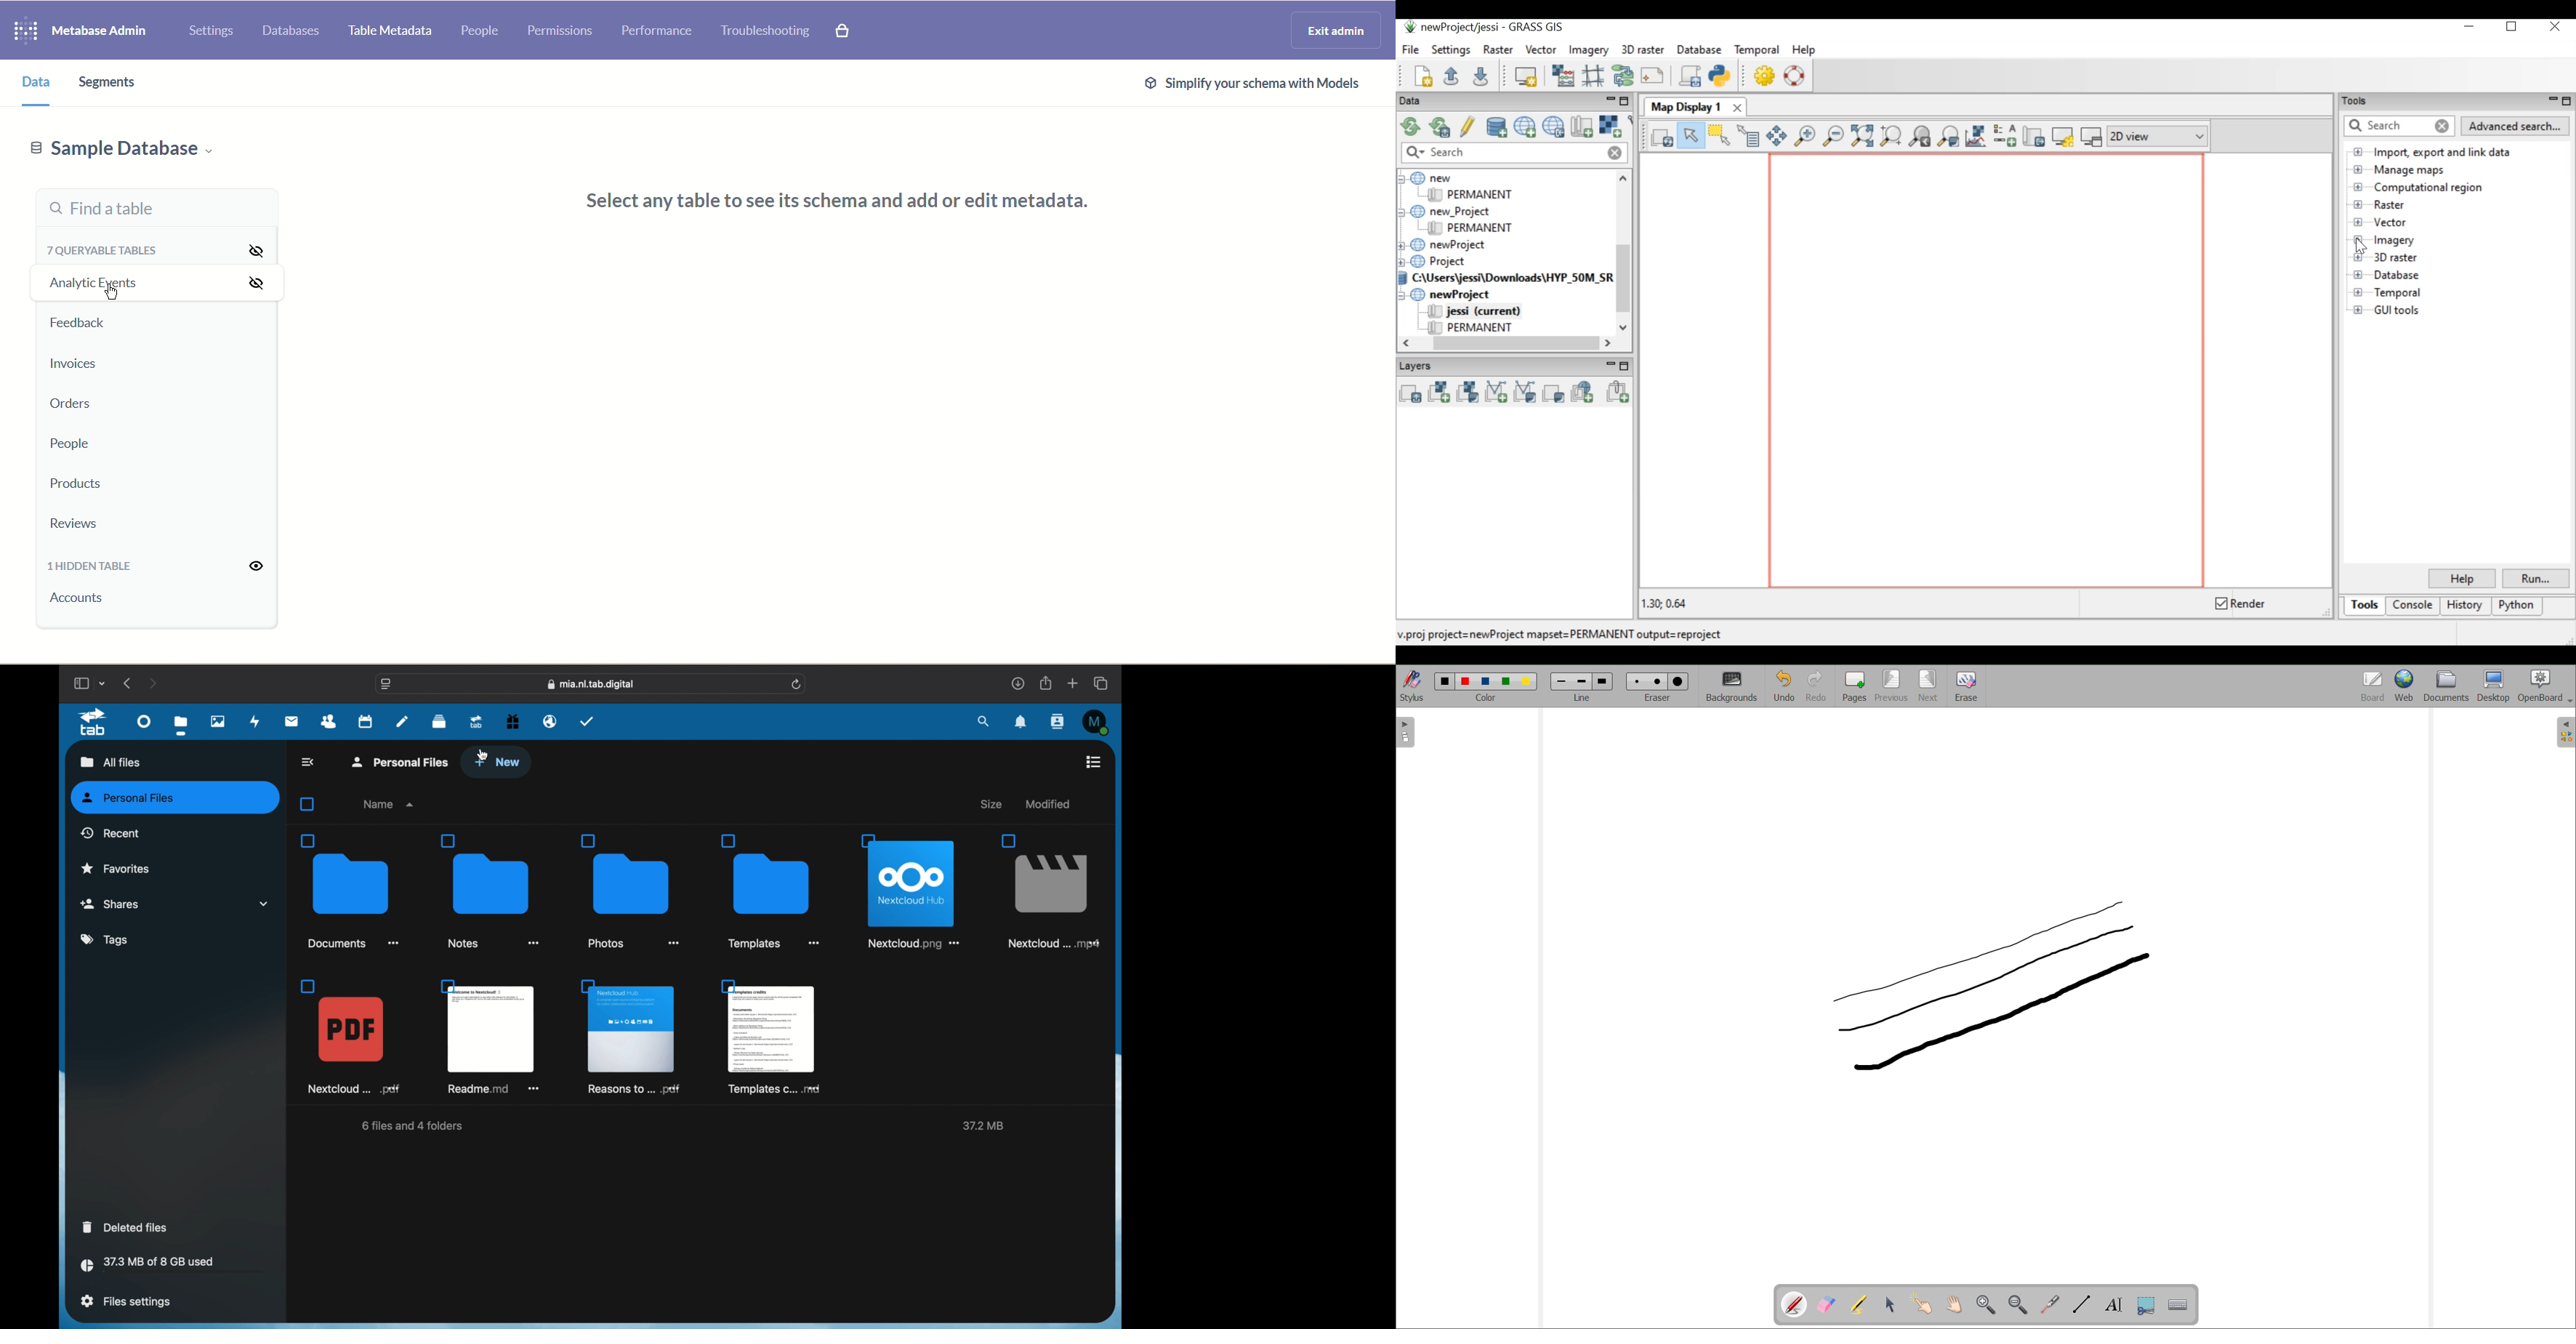  What do you see at coordinates (153, 683) in the screenshot?
I see `next` at bounding box center [153, 683].